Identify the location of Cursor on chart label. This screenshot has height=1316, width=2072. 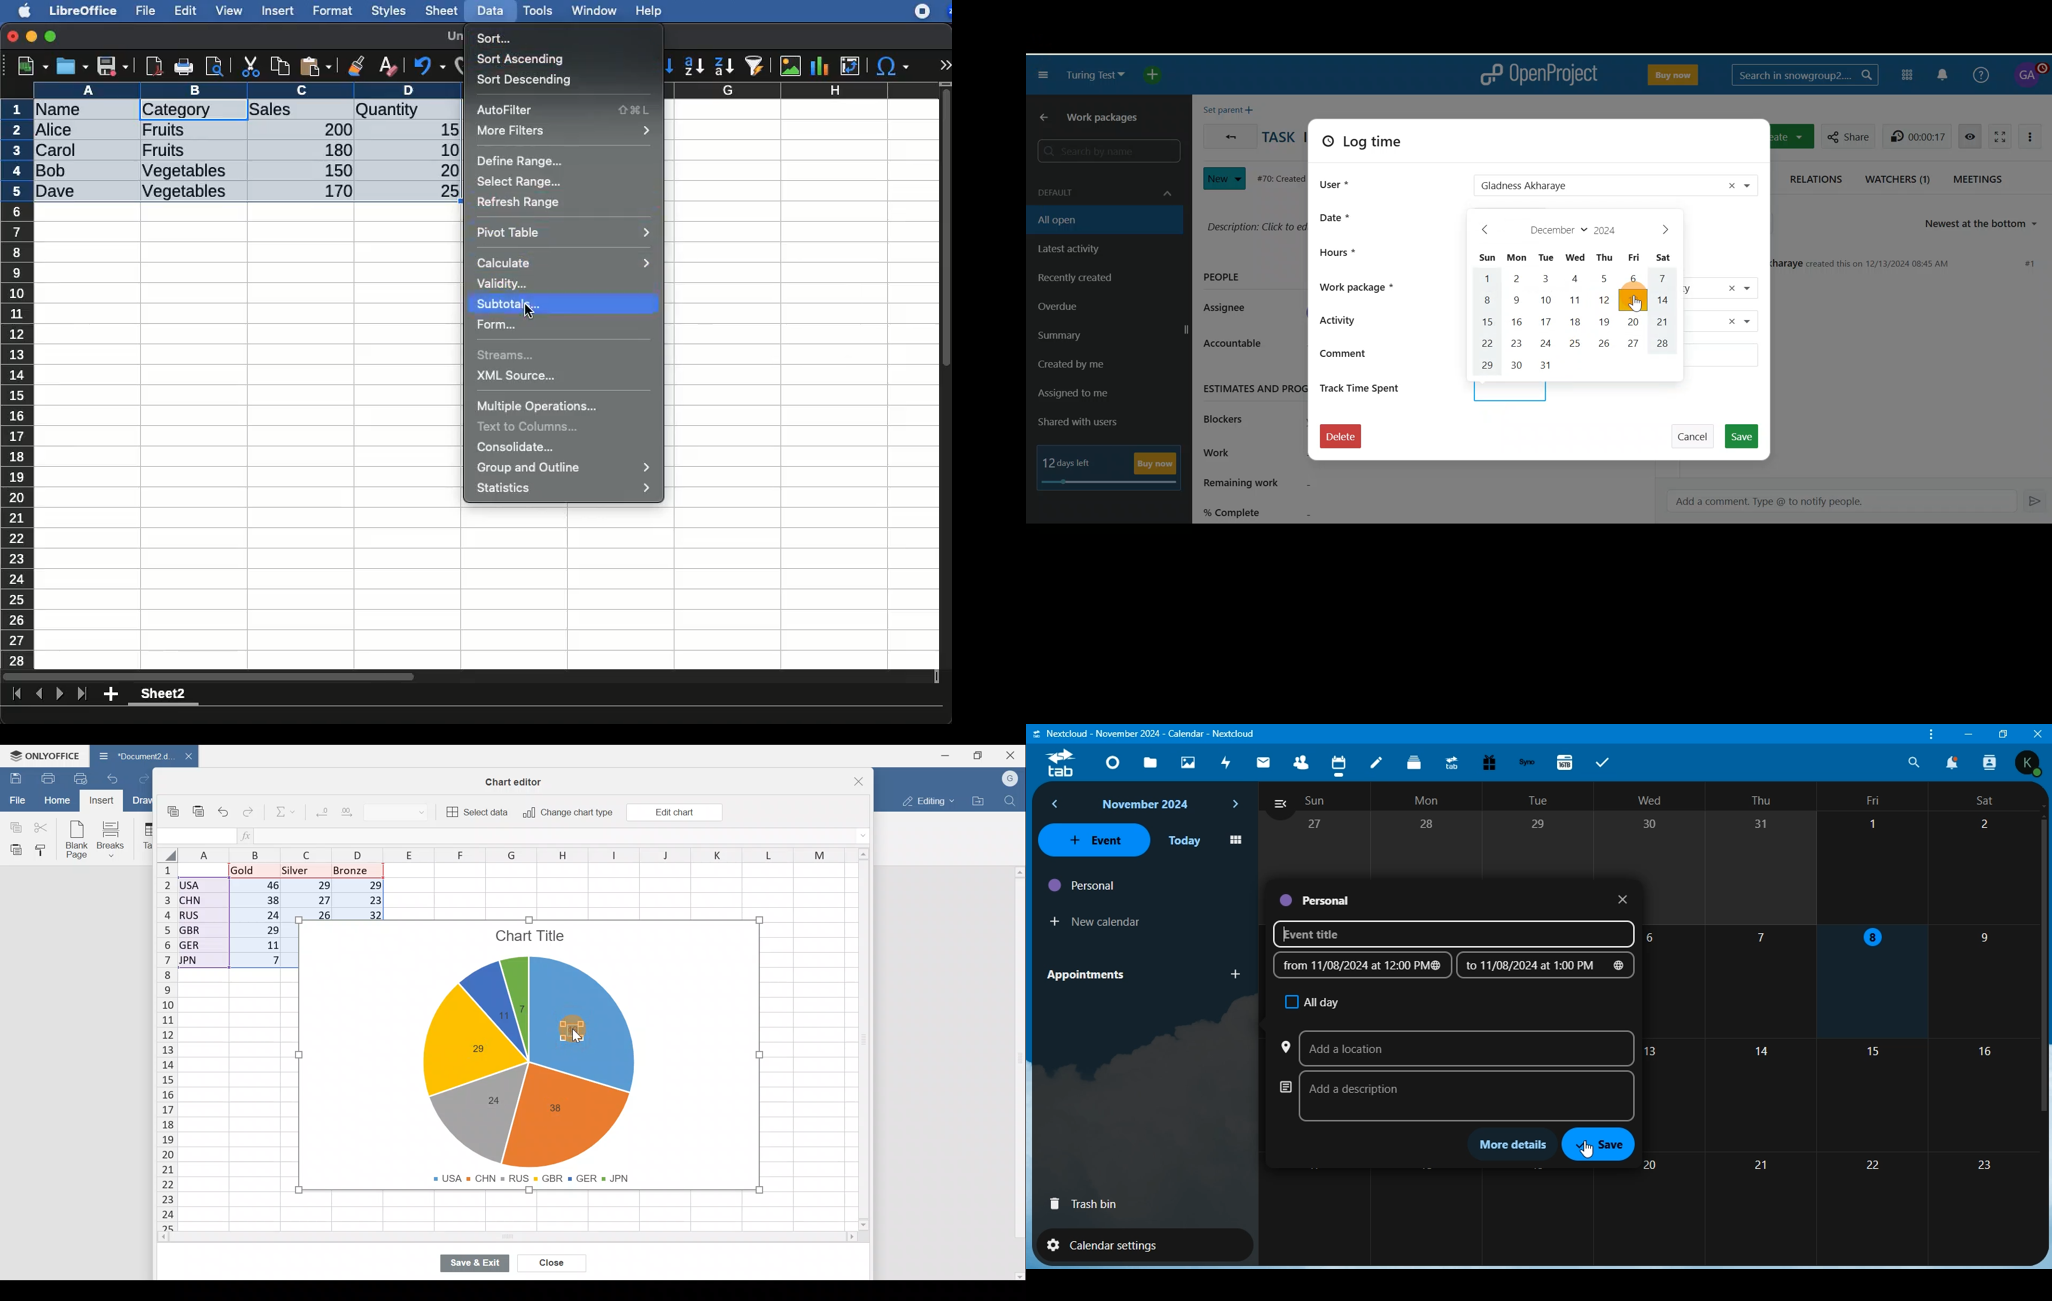
(581, 1032).